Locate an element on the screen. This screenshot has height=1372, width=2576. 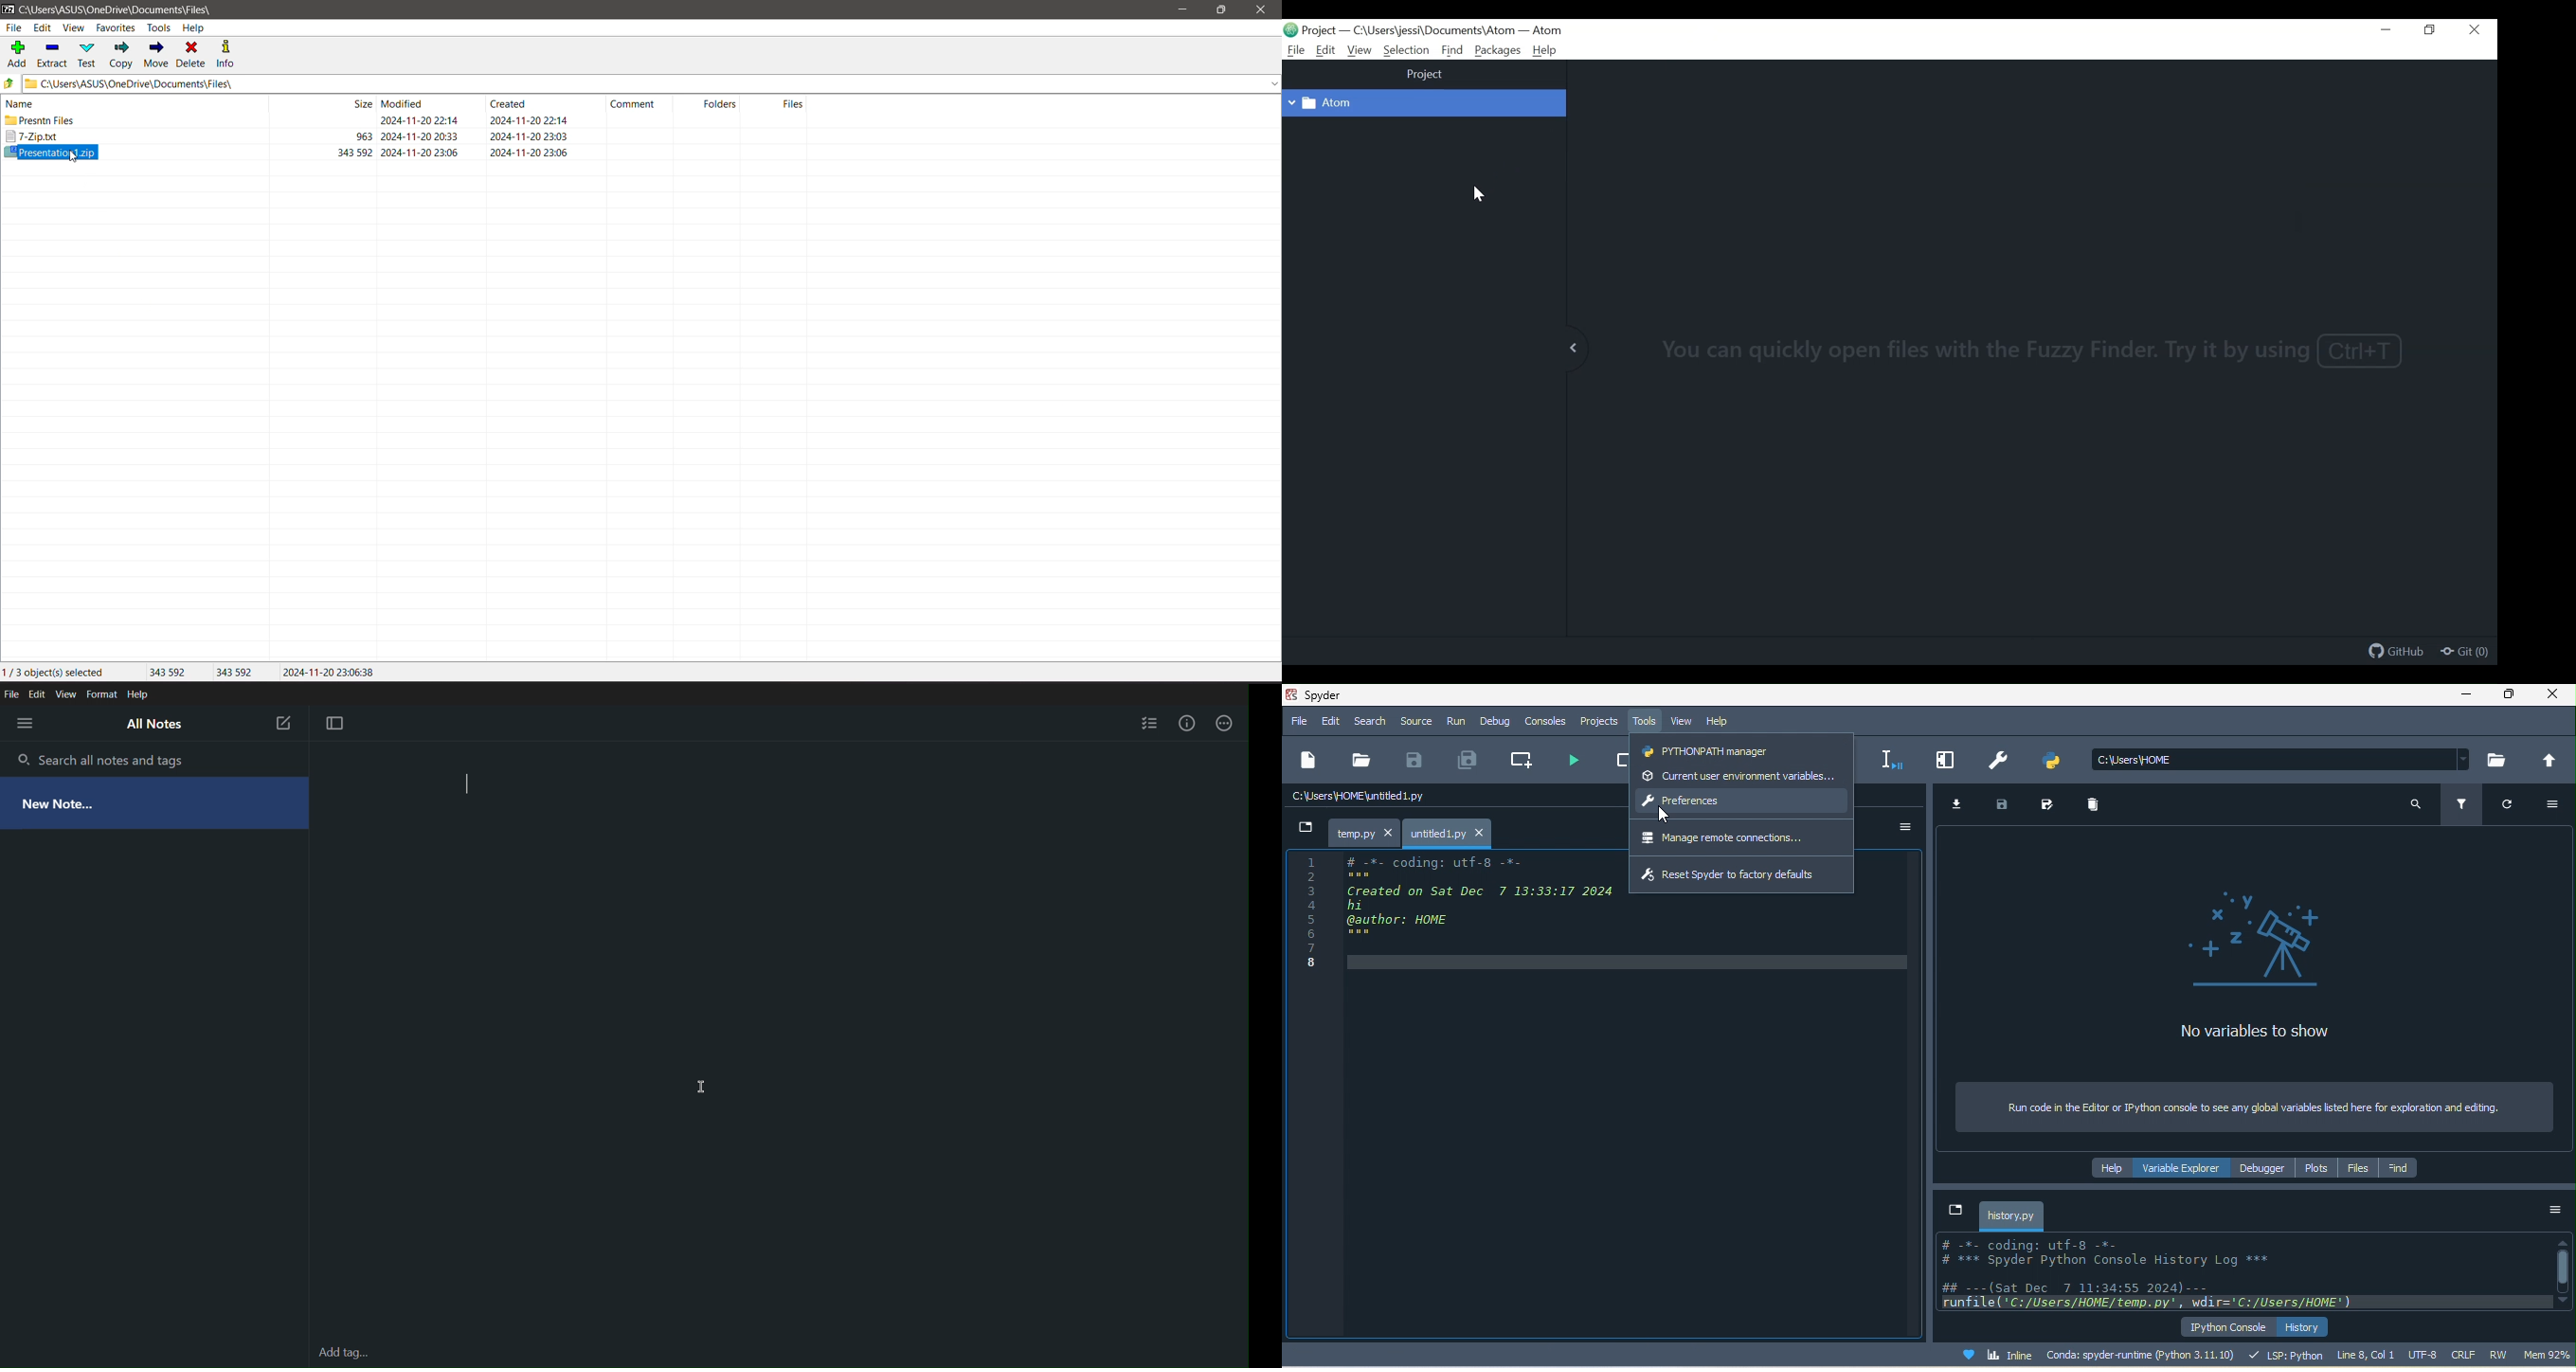
Current Folder Path is located at coordinates (653, 83).